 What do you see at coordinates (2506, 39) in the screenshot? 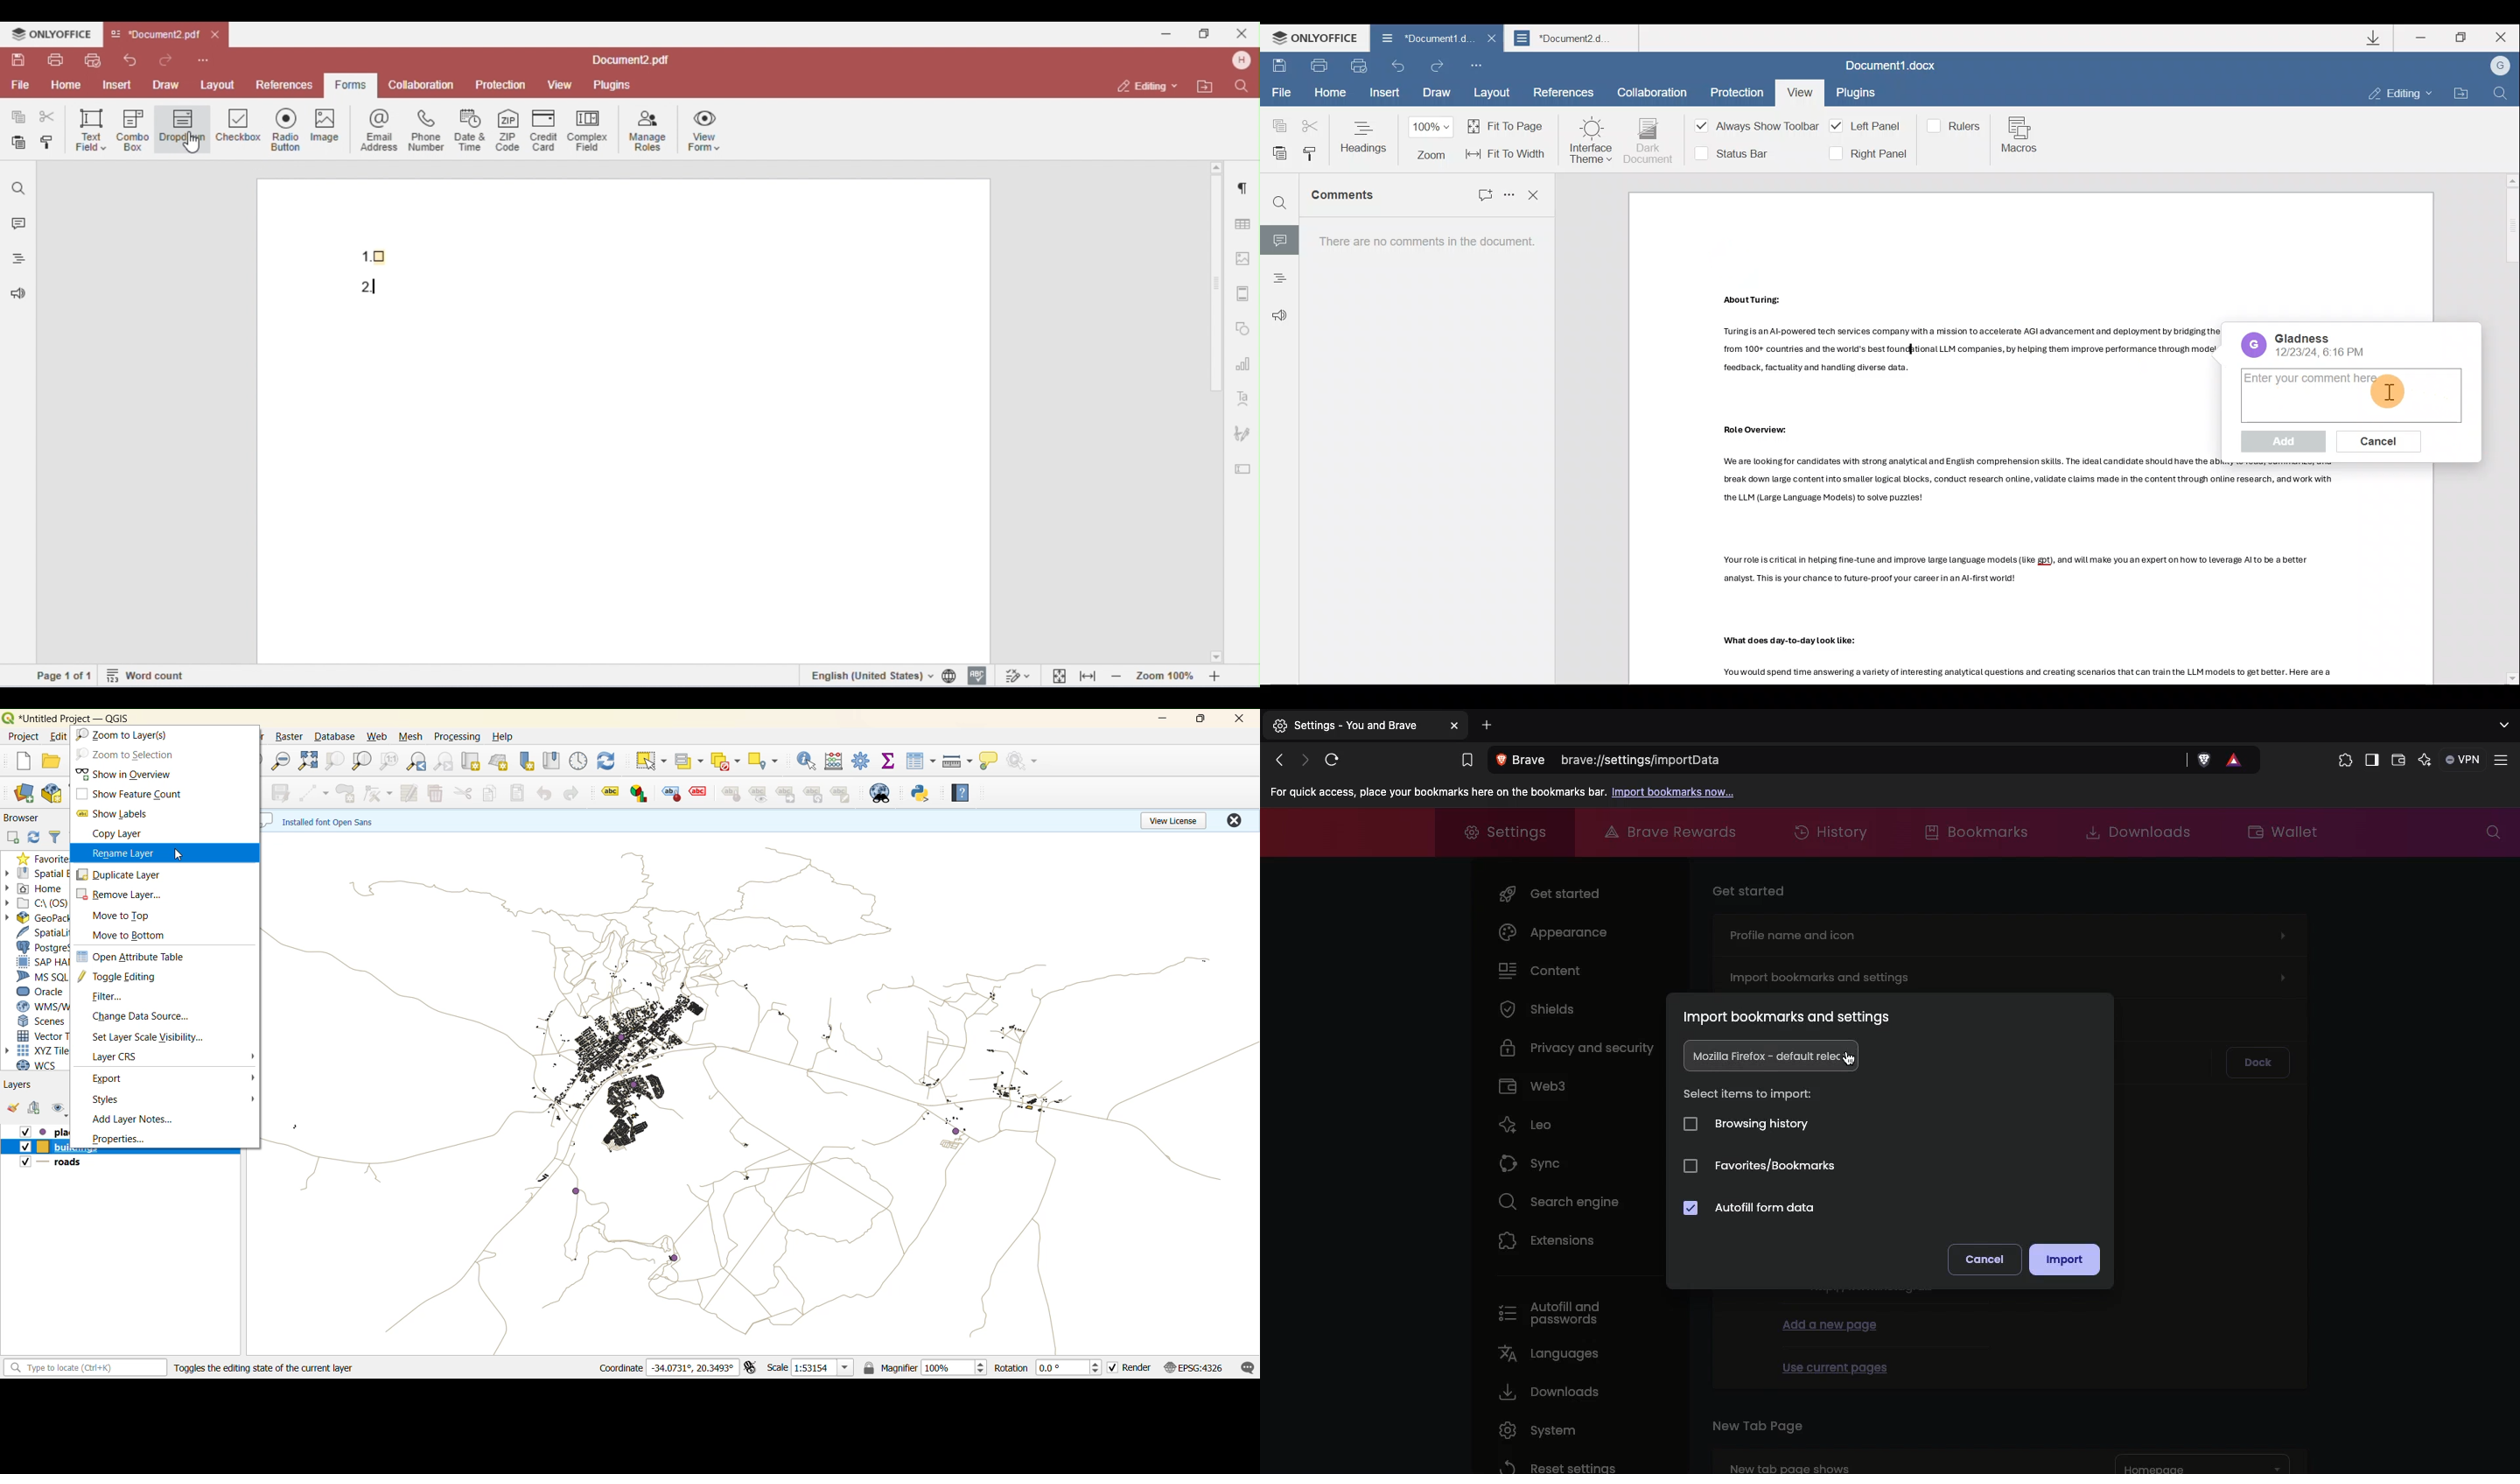
I see `Close` at bounding box center [2506, 39].